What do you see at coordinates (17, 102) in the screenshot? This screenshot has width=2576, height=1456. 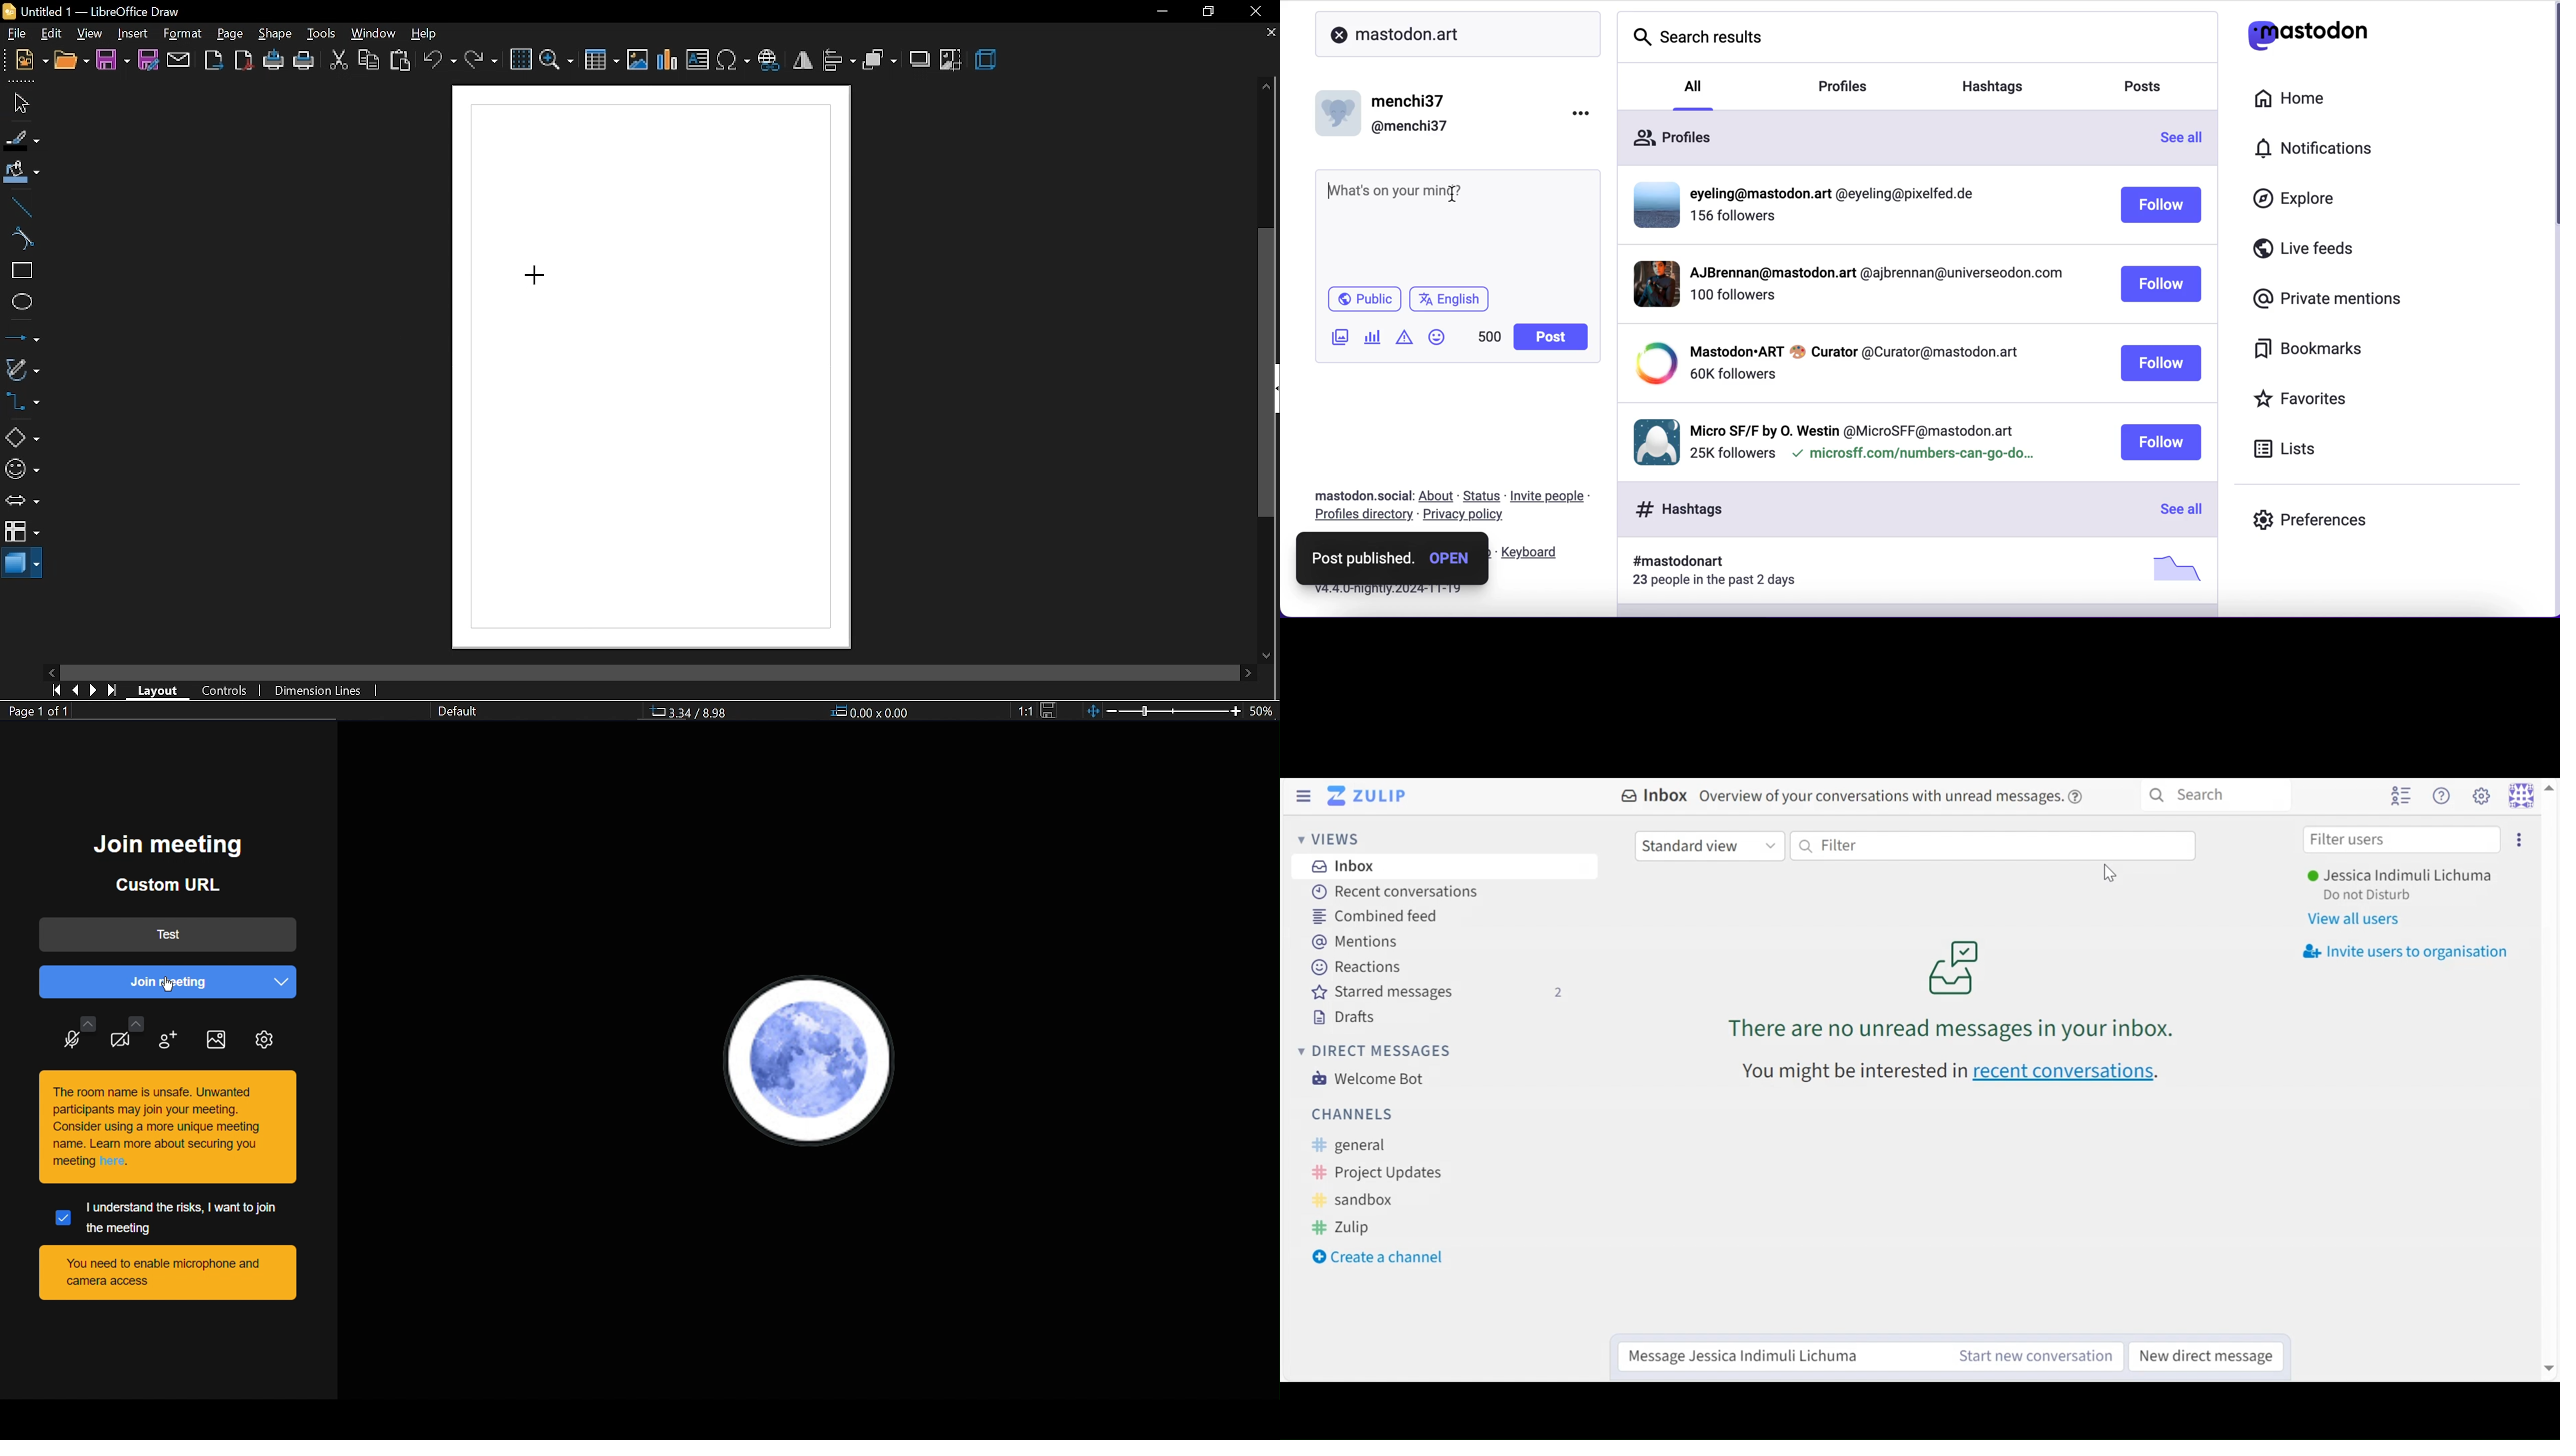 I see `select` at bounding box center [17, 102].